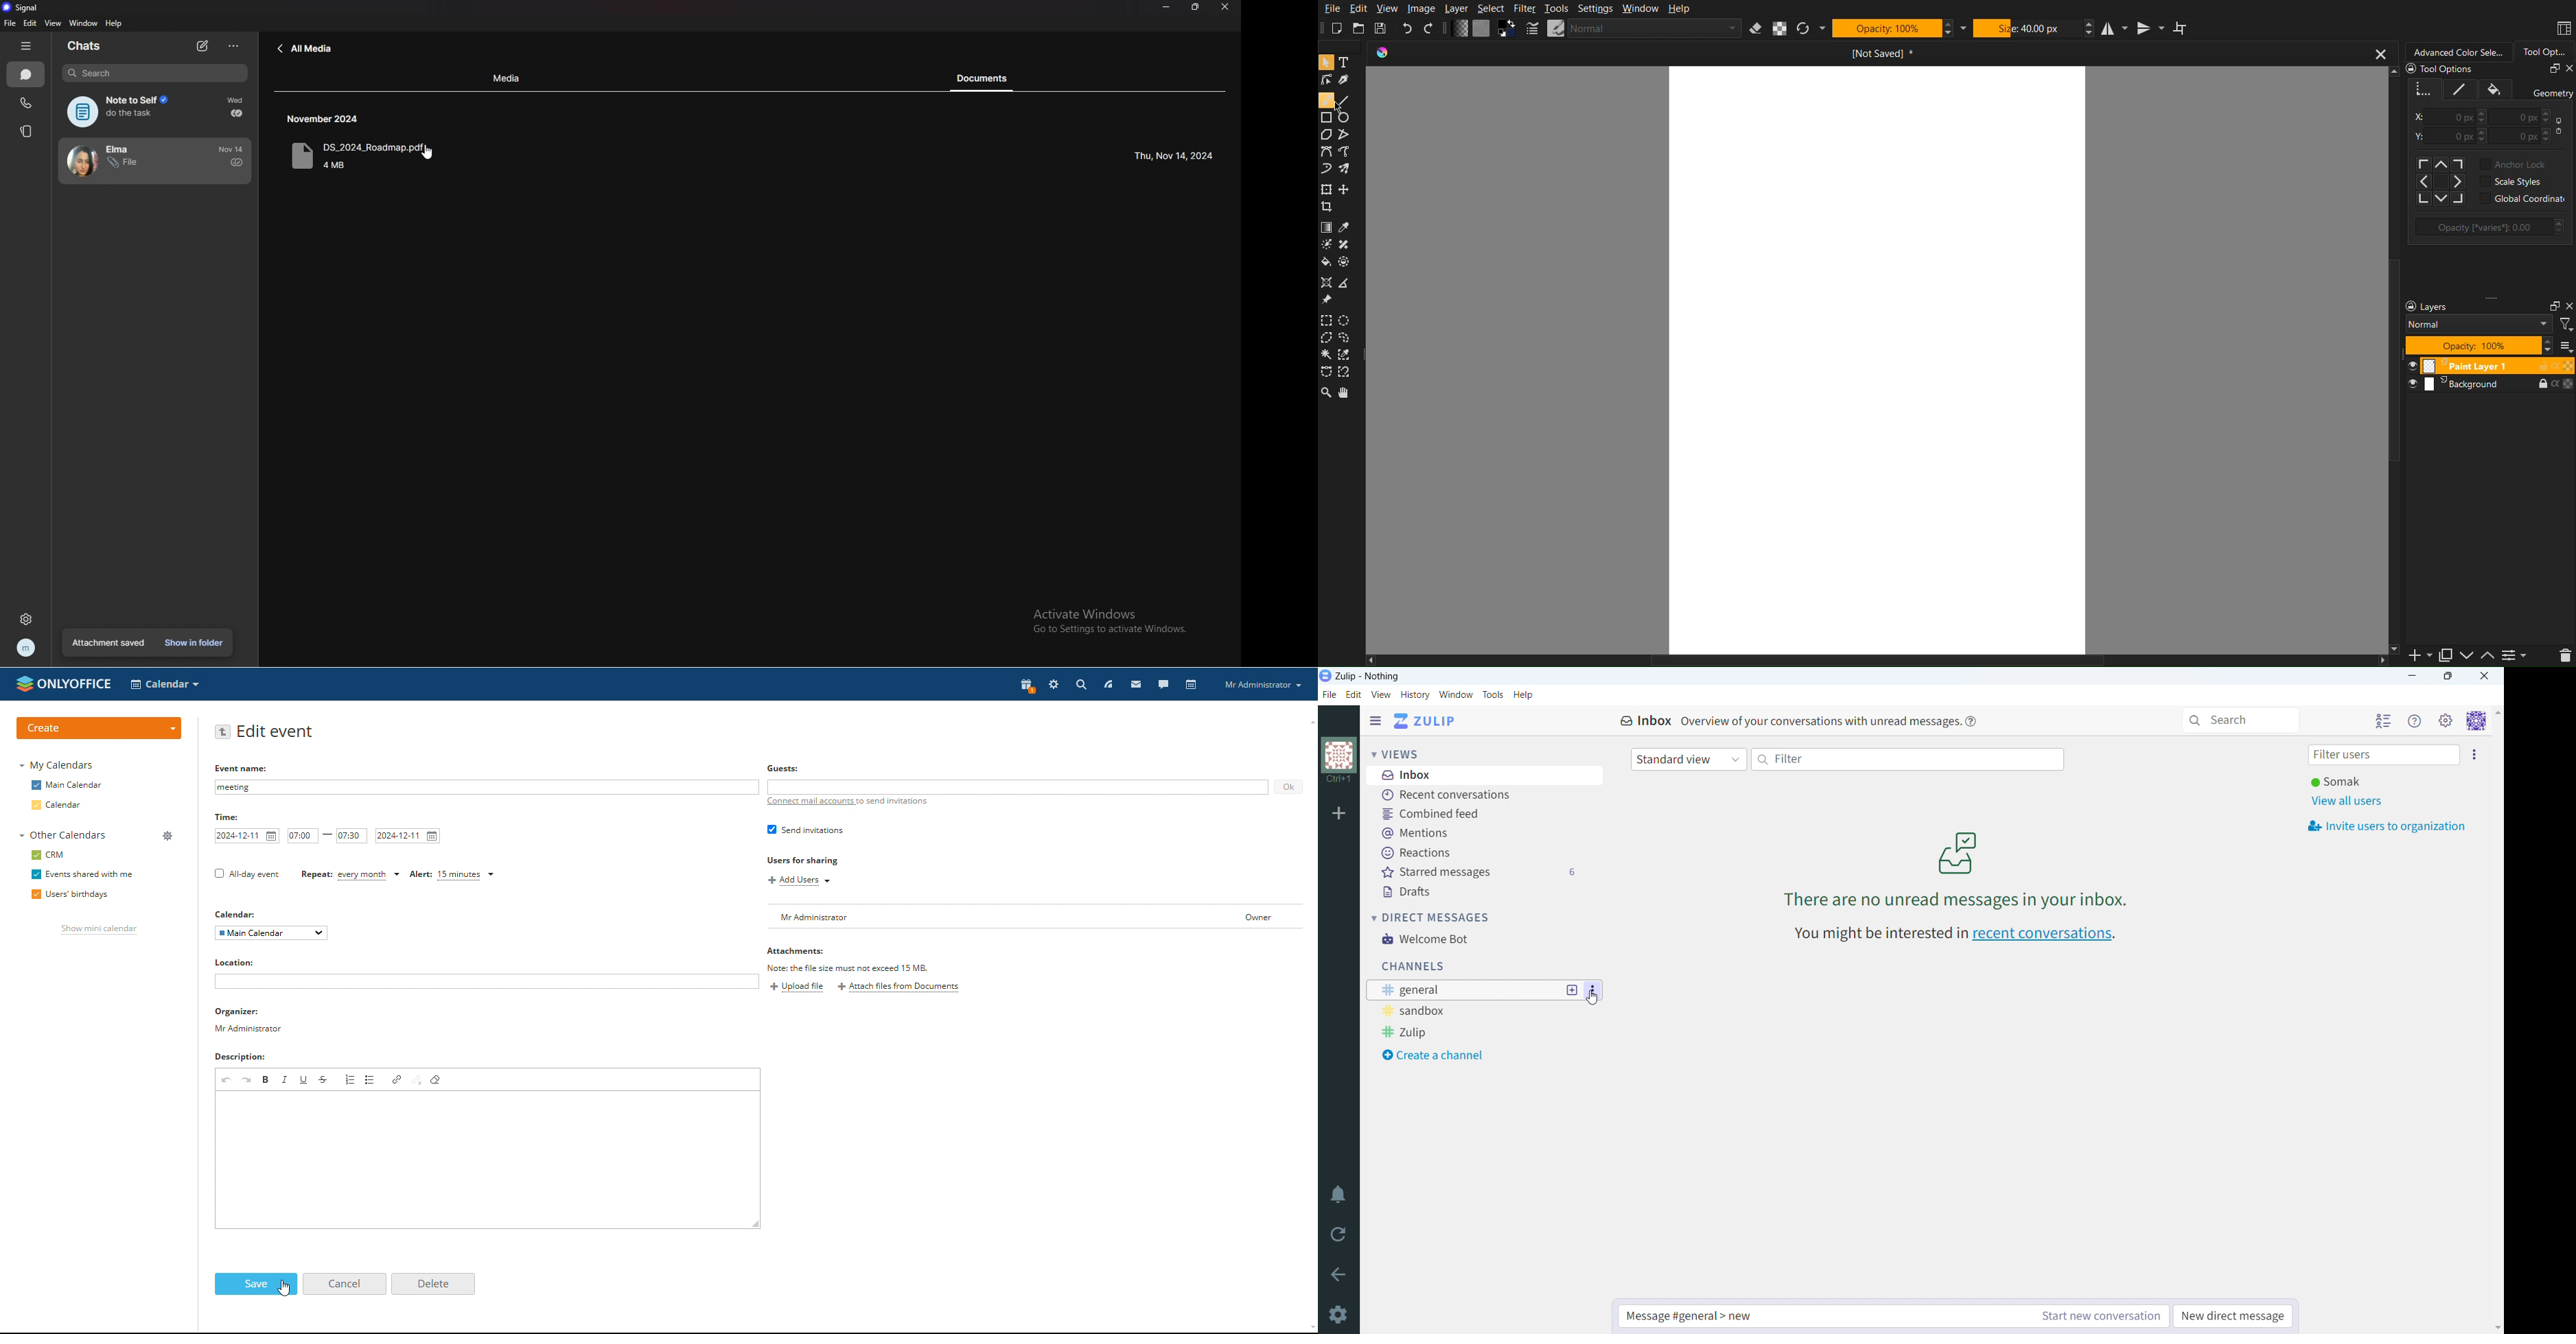 The height and width of the screenshot is (1344, 2576). Describe the element at coordinates (1349, 227) in the screenshot. I see `Color Picker` at that location.